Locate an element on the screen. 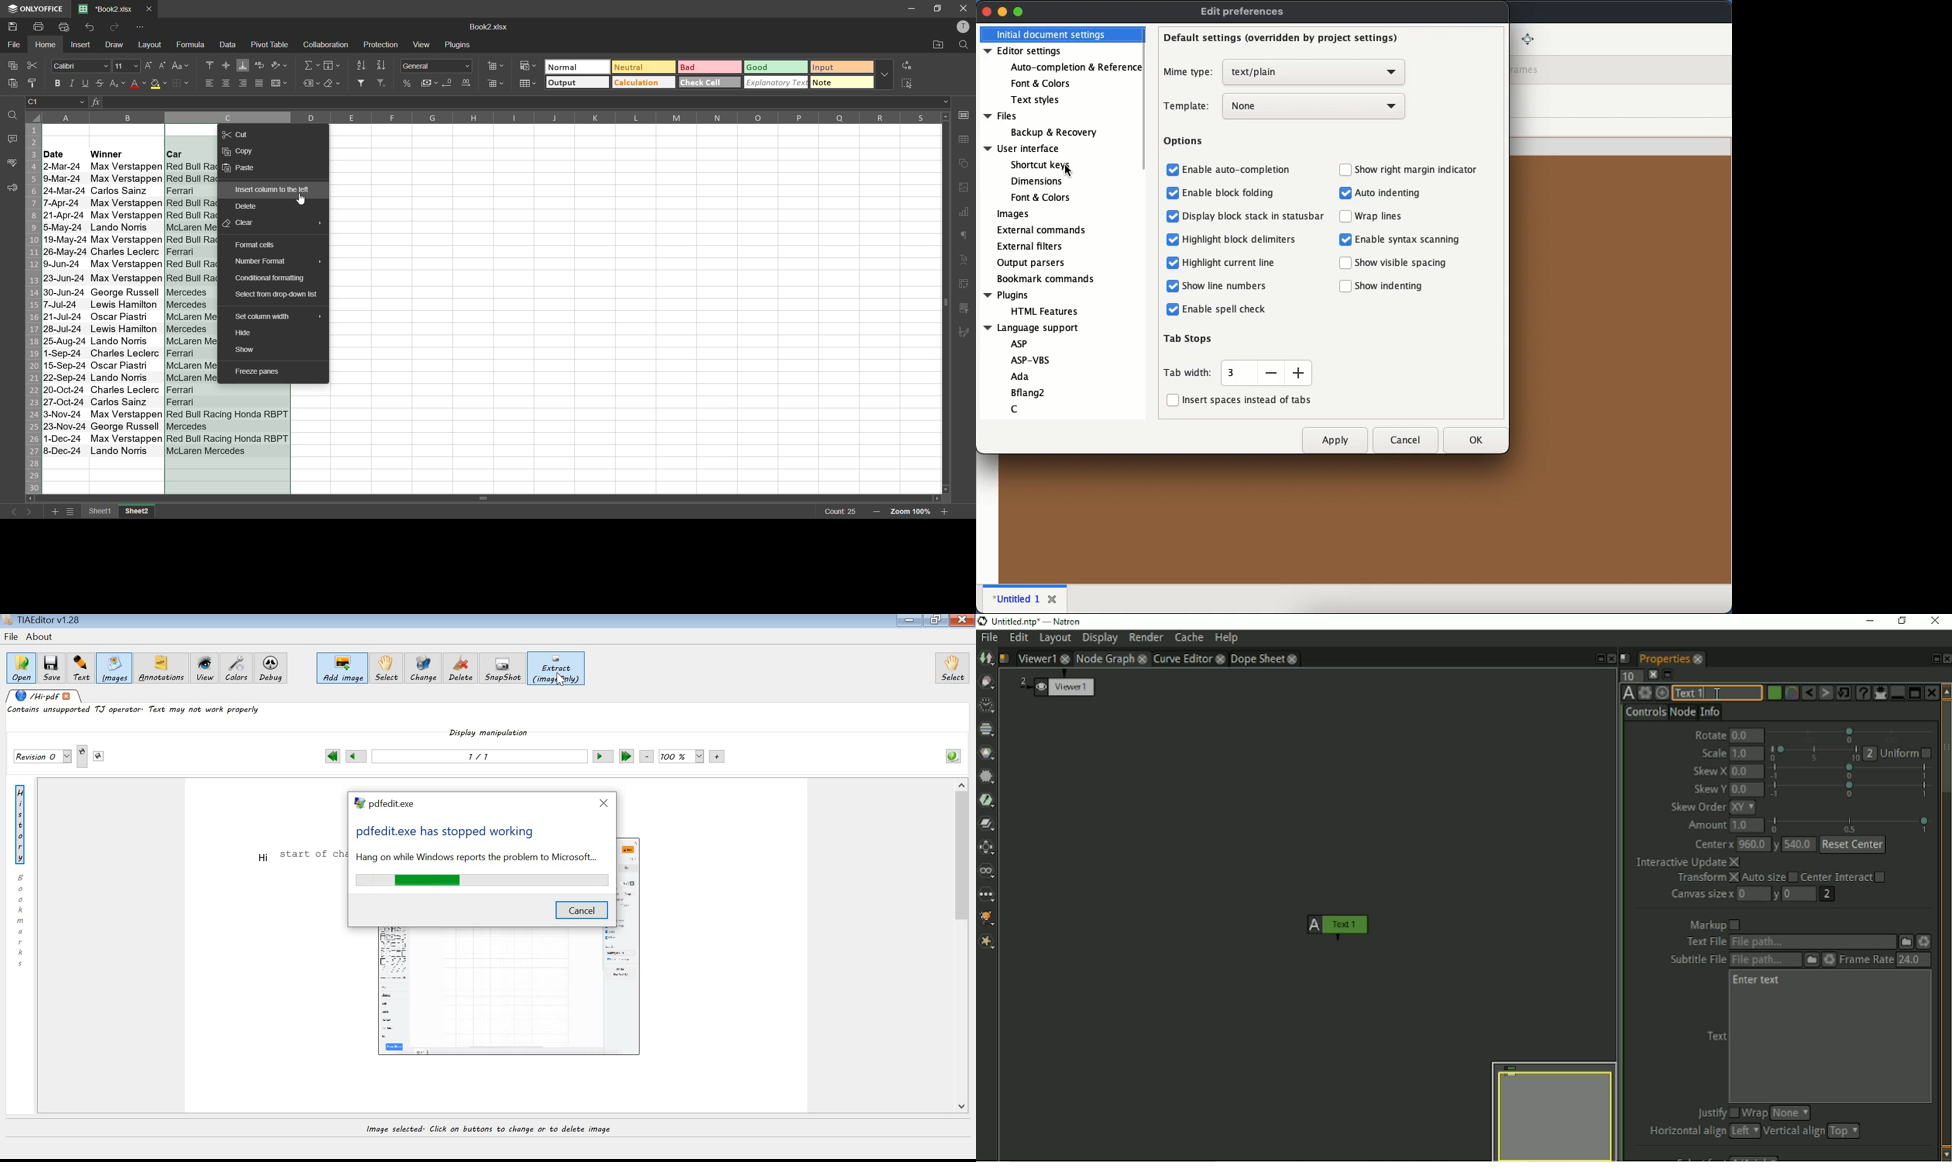 This screenshot has width=1960, height=1176. Enable auto-completion is located at coordinates (1241, 171).